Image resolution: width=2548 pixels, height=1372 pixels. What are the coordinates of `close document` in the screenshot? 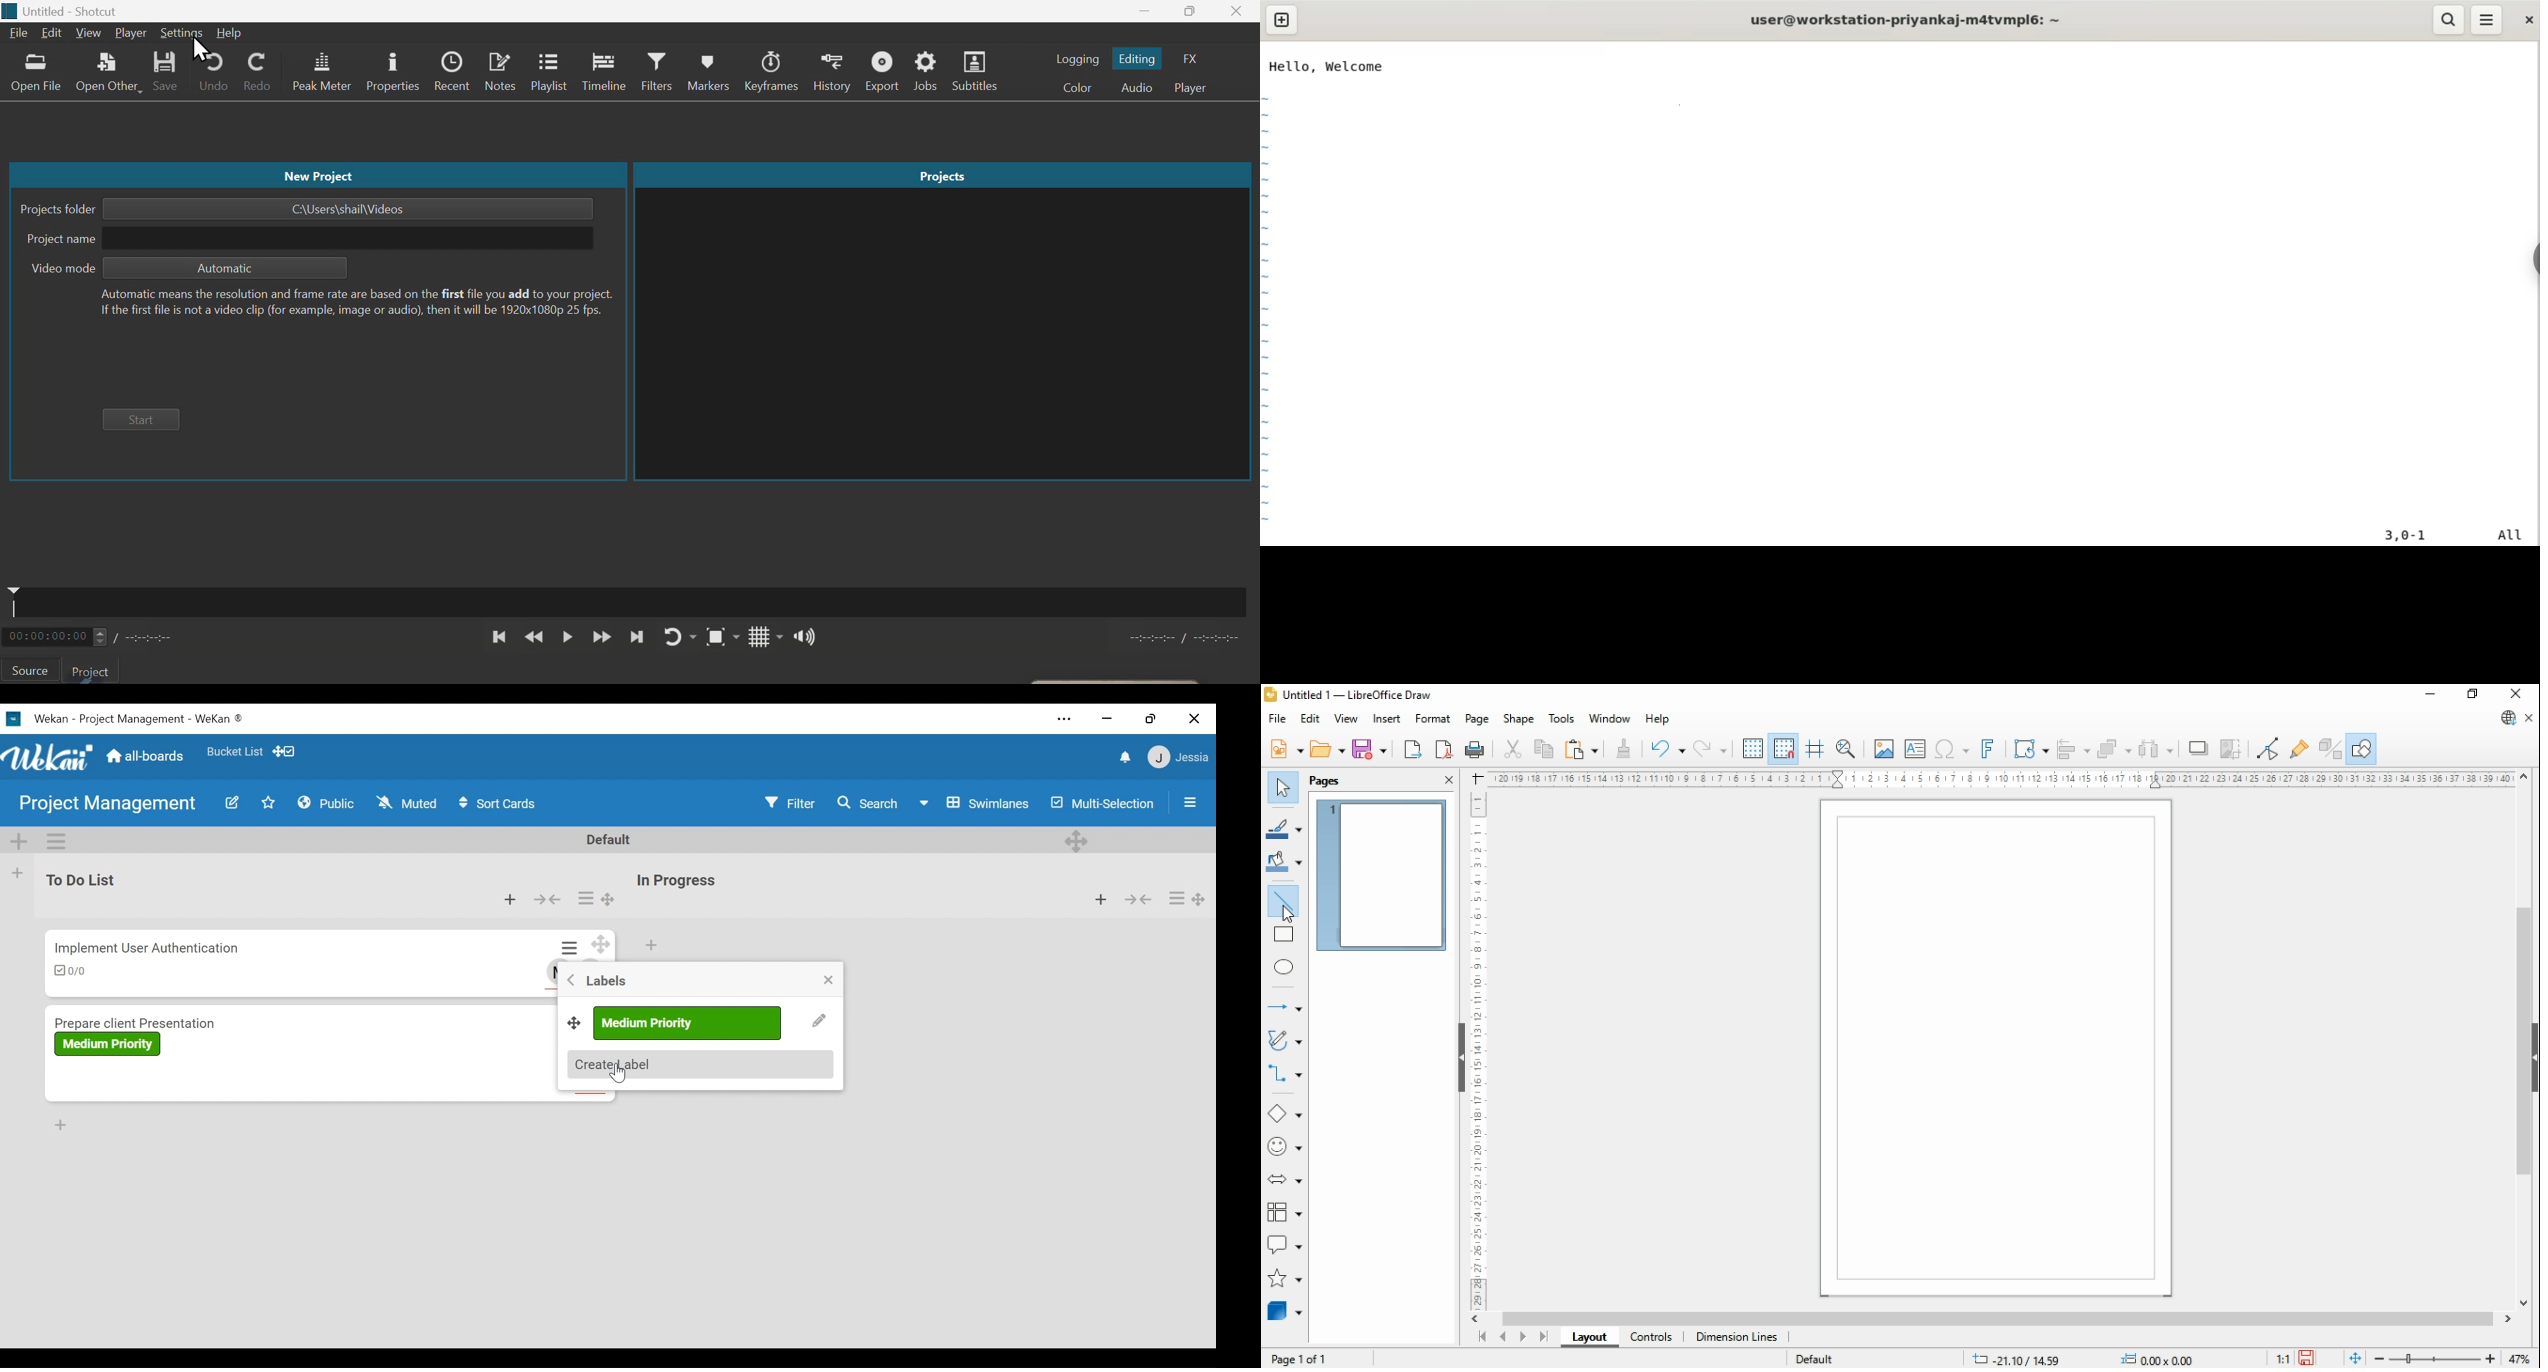 It's located at (2530, 718).